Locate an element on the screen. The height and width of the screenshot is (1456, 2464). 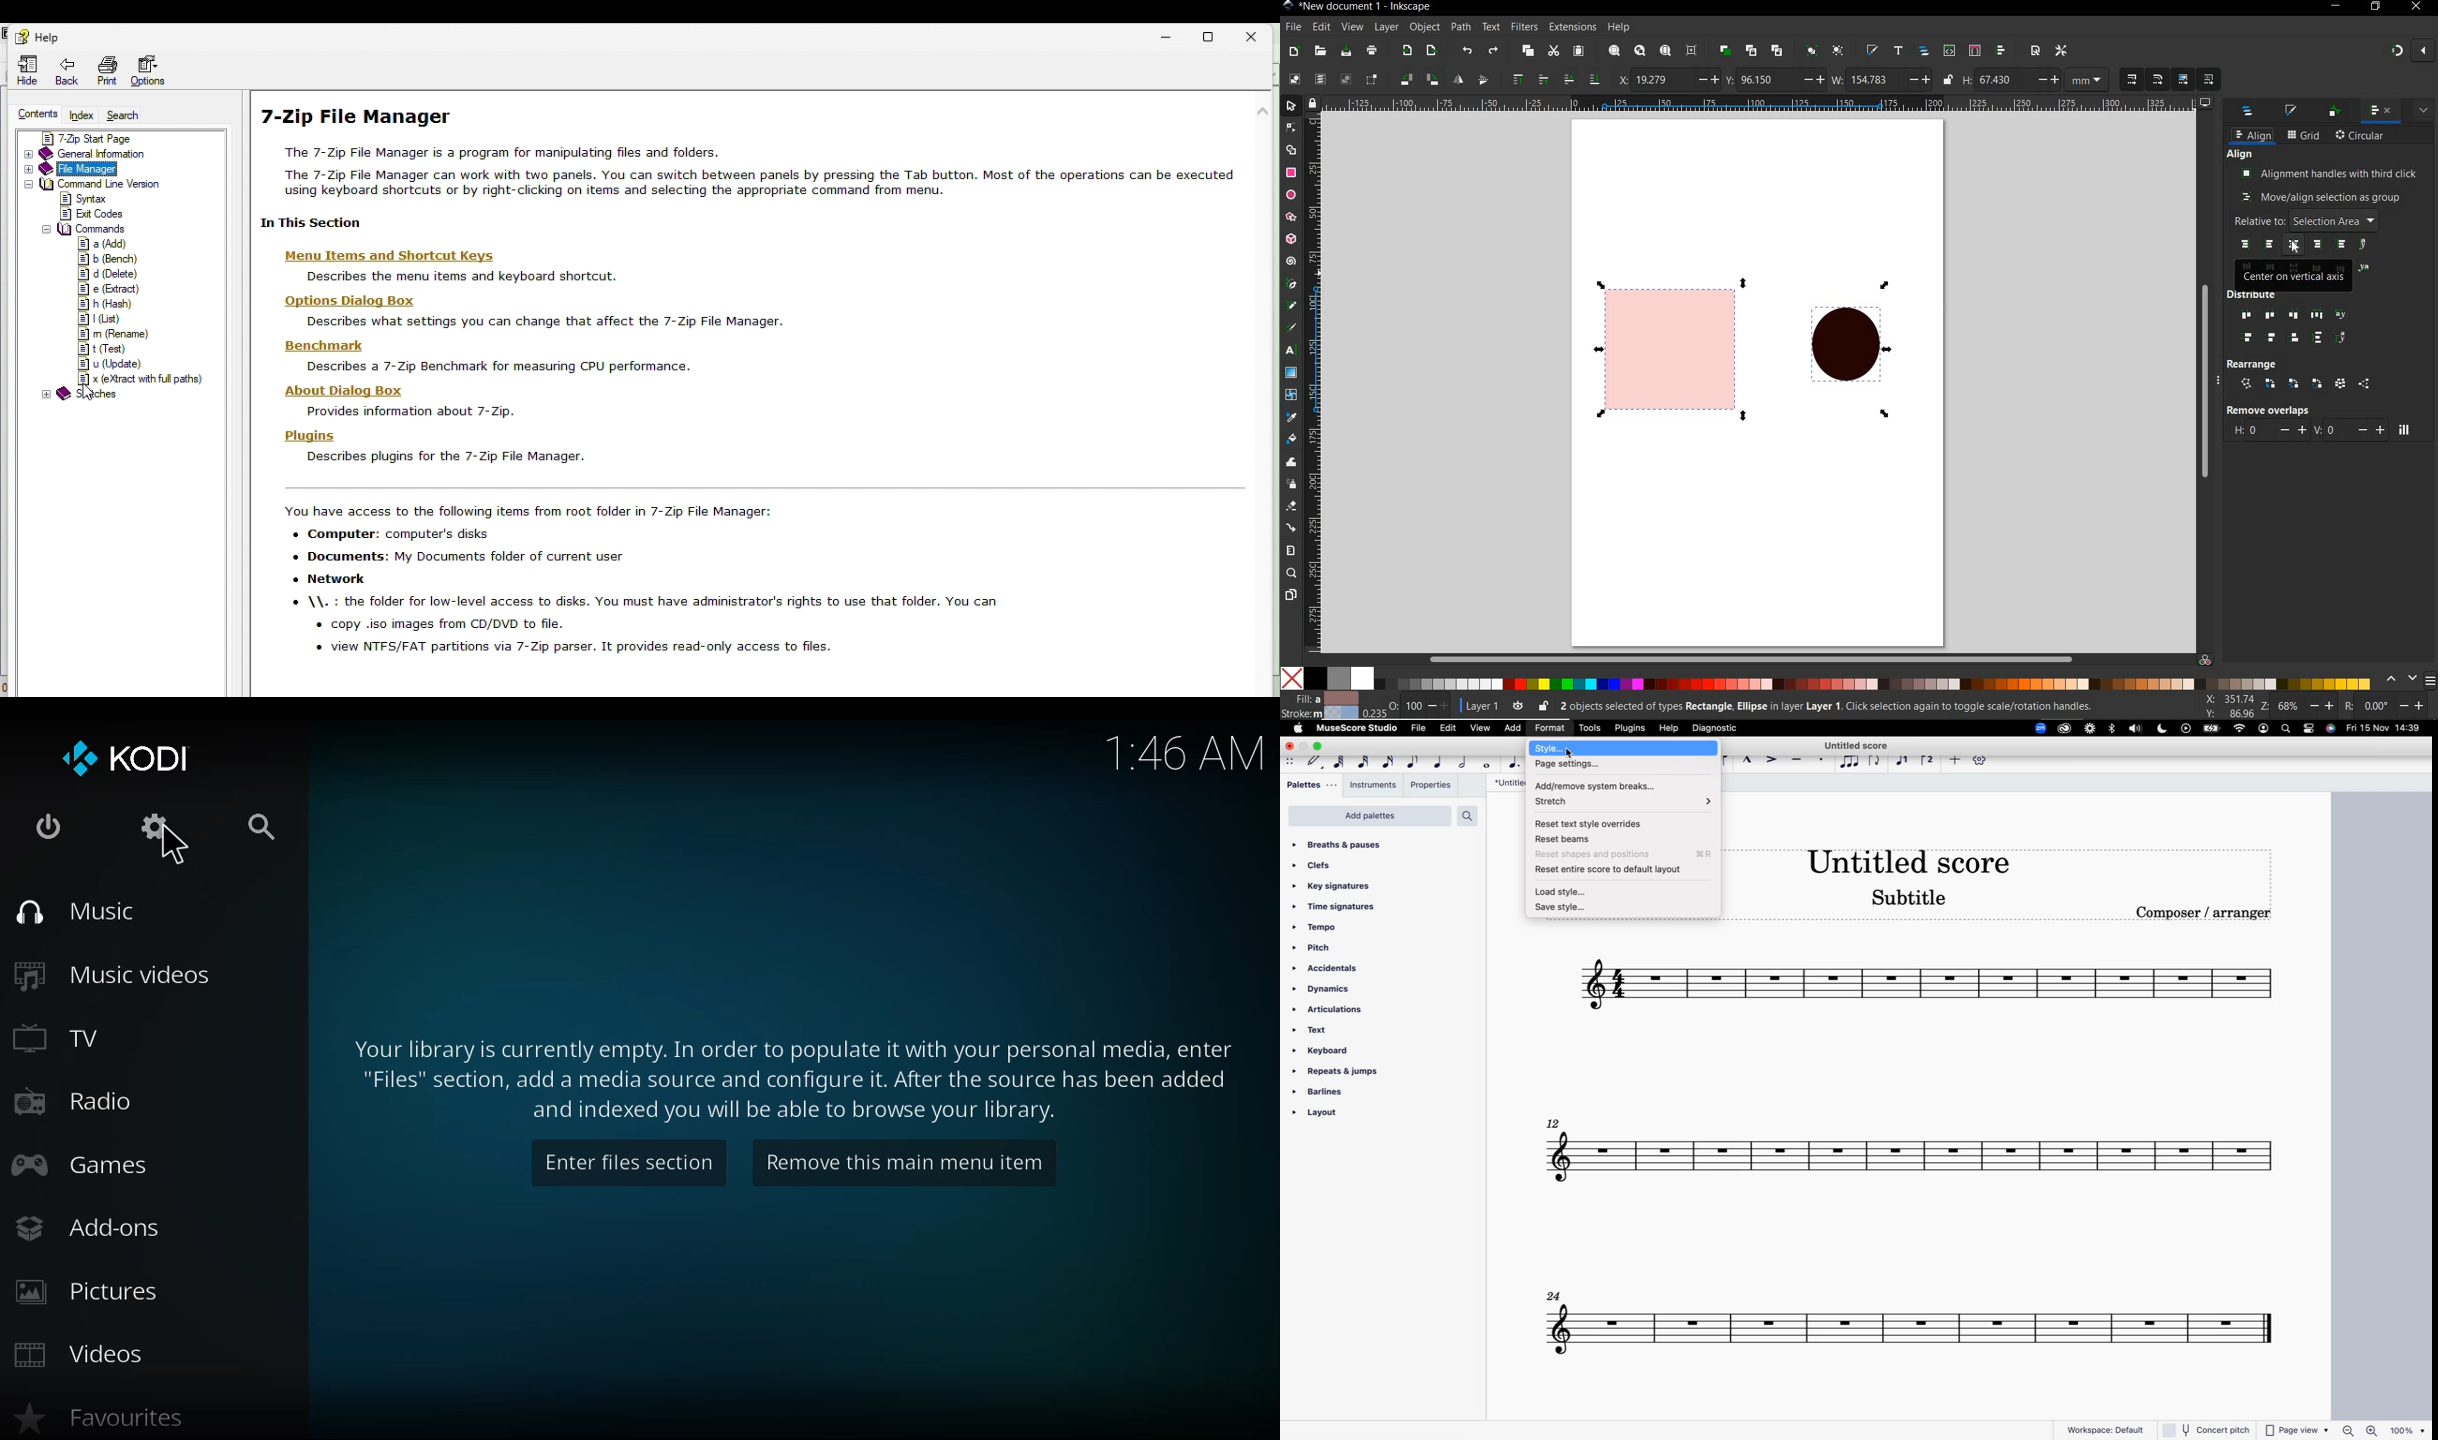
volume is located at coordinates (2134, 729).